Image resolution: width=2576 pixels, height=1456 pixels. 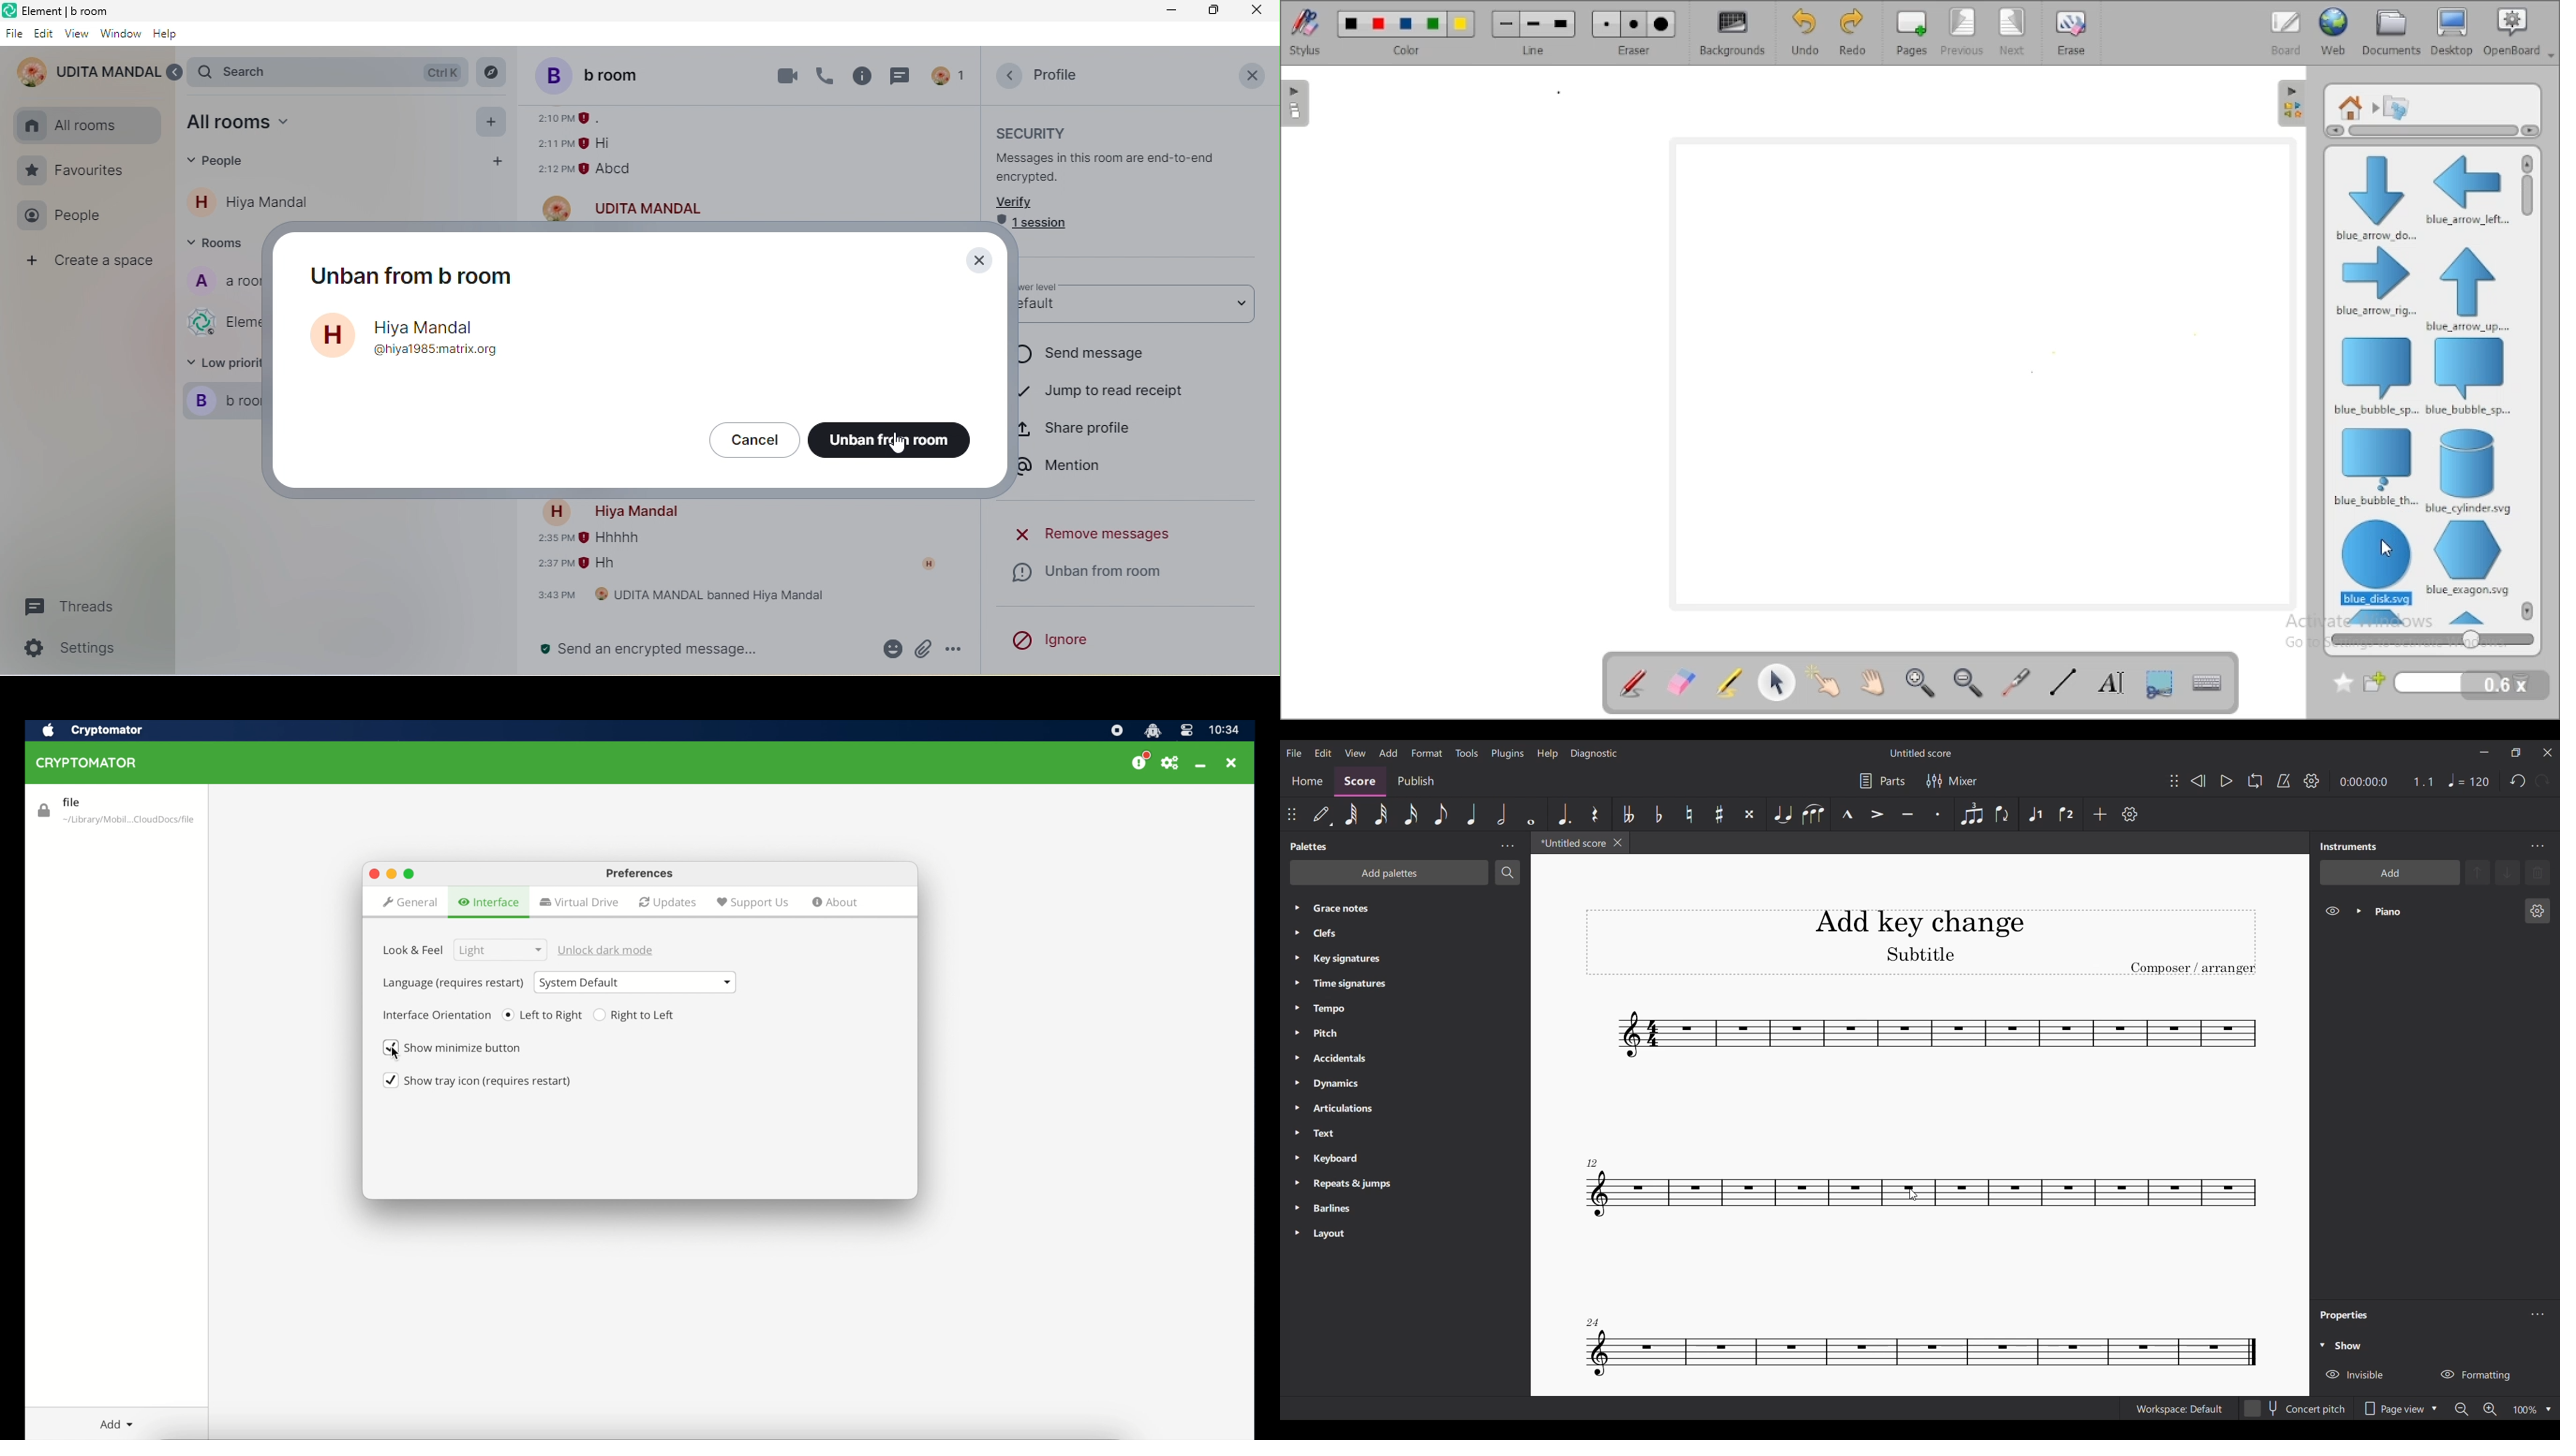 What do you see at coordinates (1098, 532) in the screenshot?
I see `remove messages` at bounding box center [1098, 532].